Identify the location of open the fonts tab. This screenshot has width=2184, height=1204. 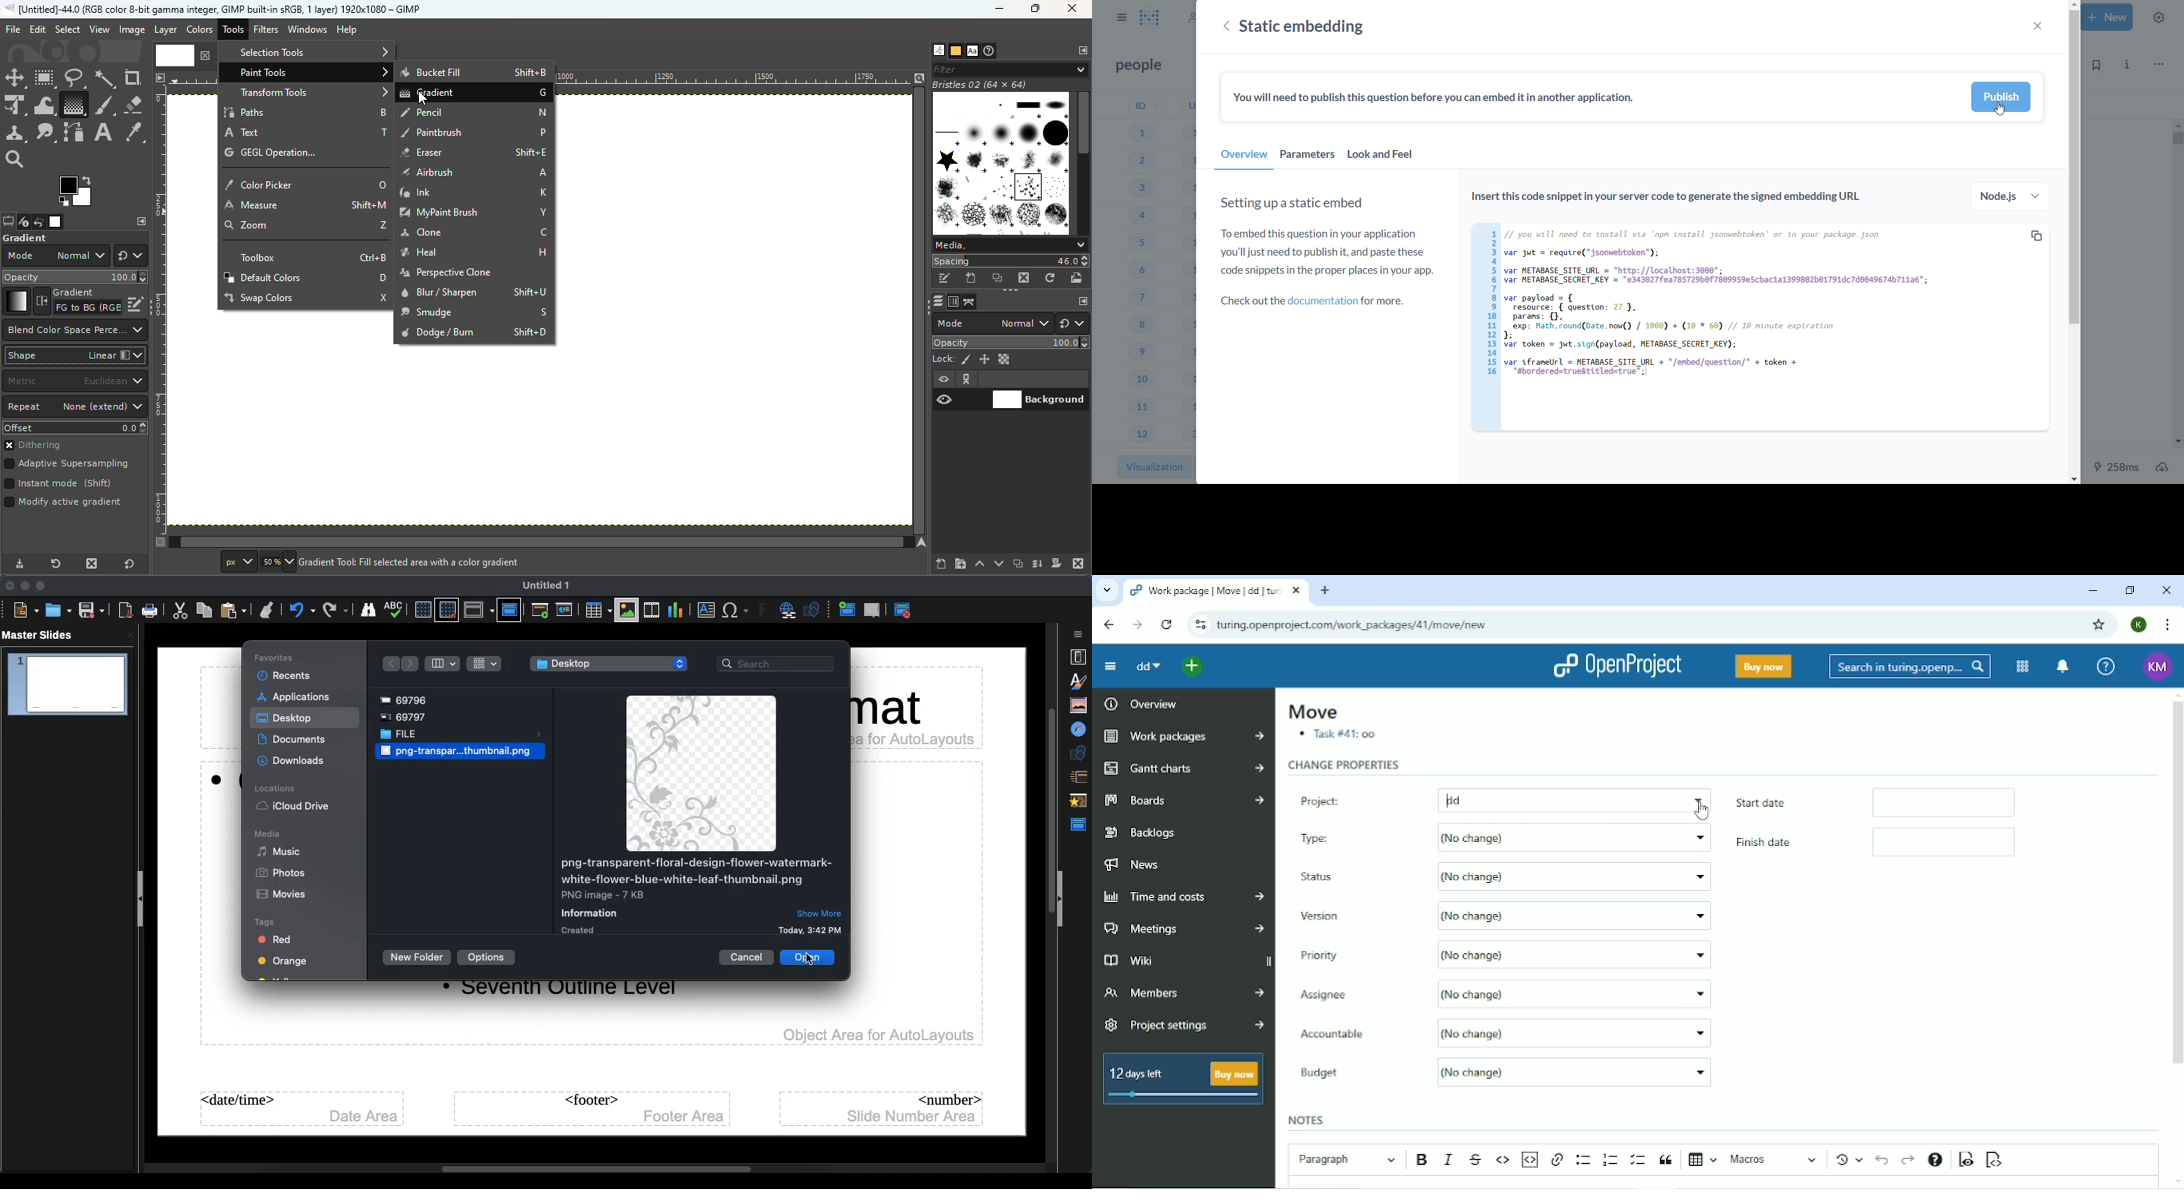
(972, 51).